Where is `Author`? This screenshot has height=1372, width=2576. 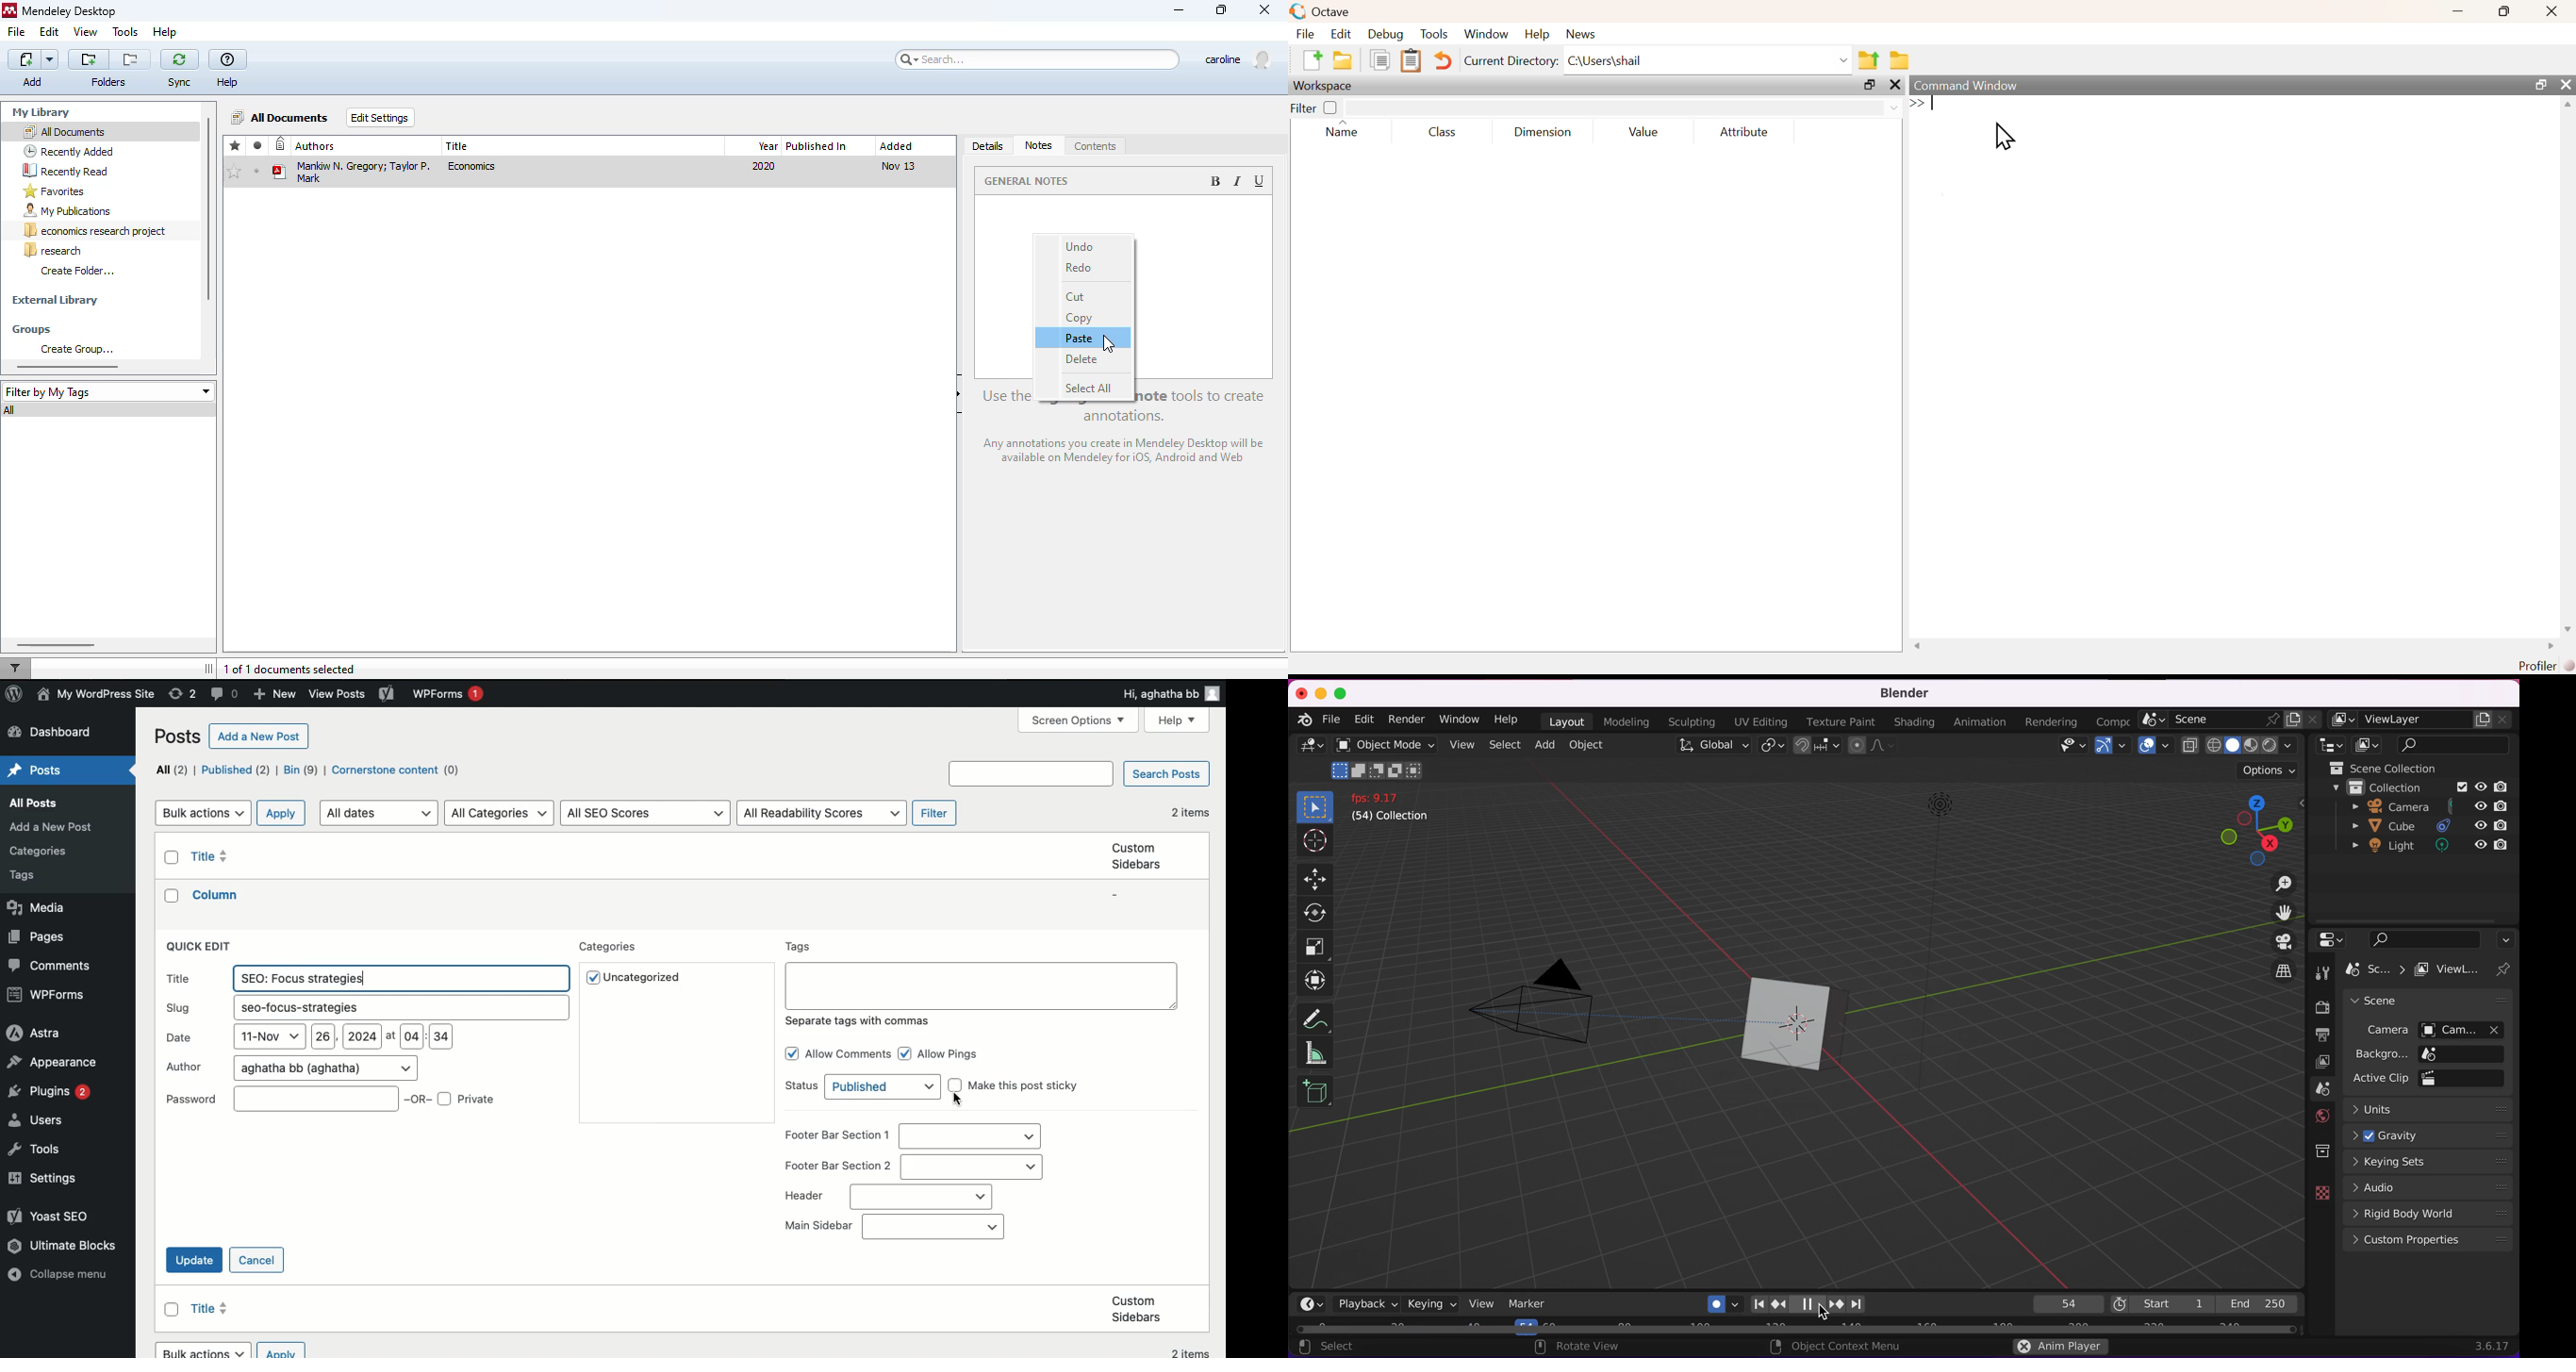 Author is located at coordinates (186, 1067).